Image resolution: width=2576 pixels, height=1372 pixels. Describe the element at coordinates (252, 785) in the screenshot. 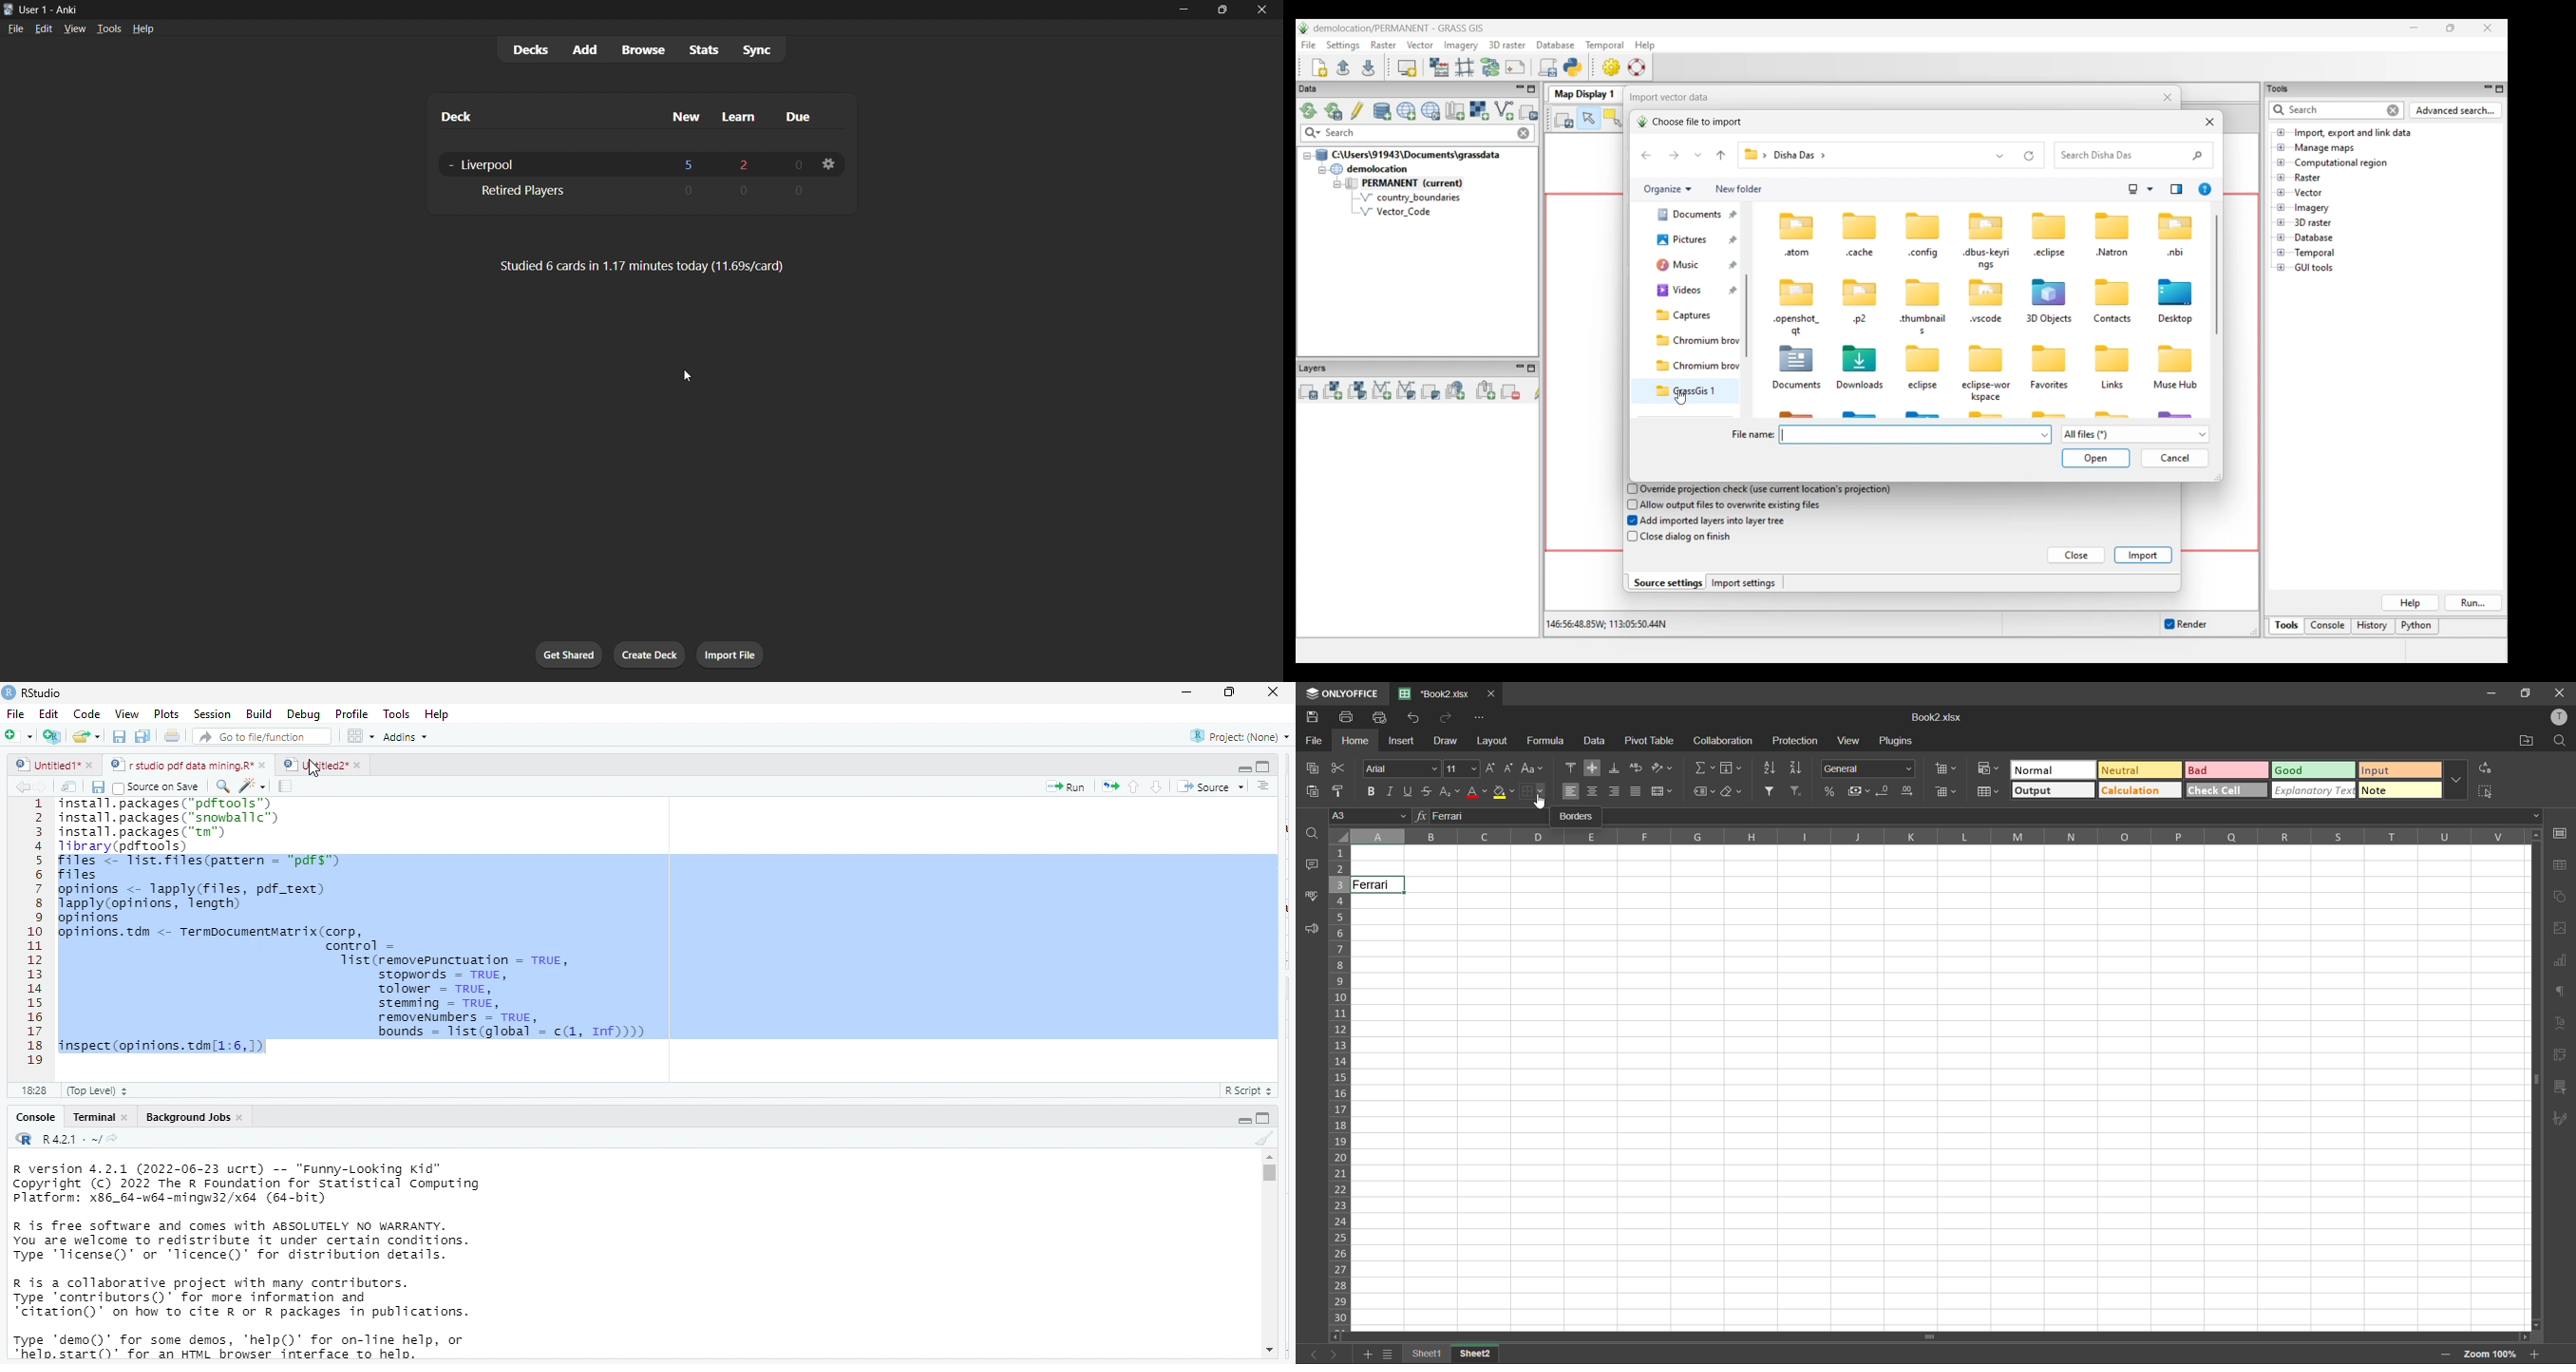

I see `code tools` at that location.